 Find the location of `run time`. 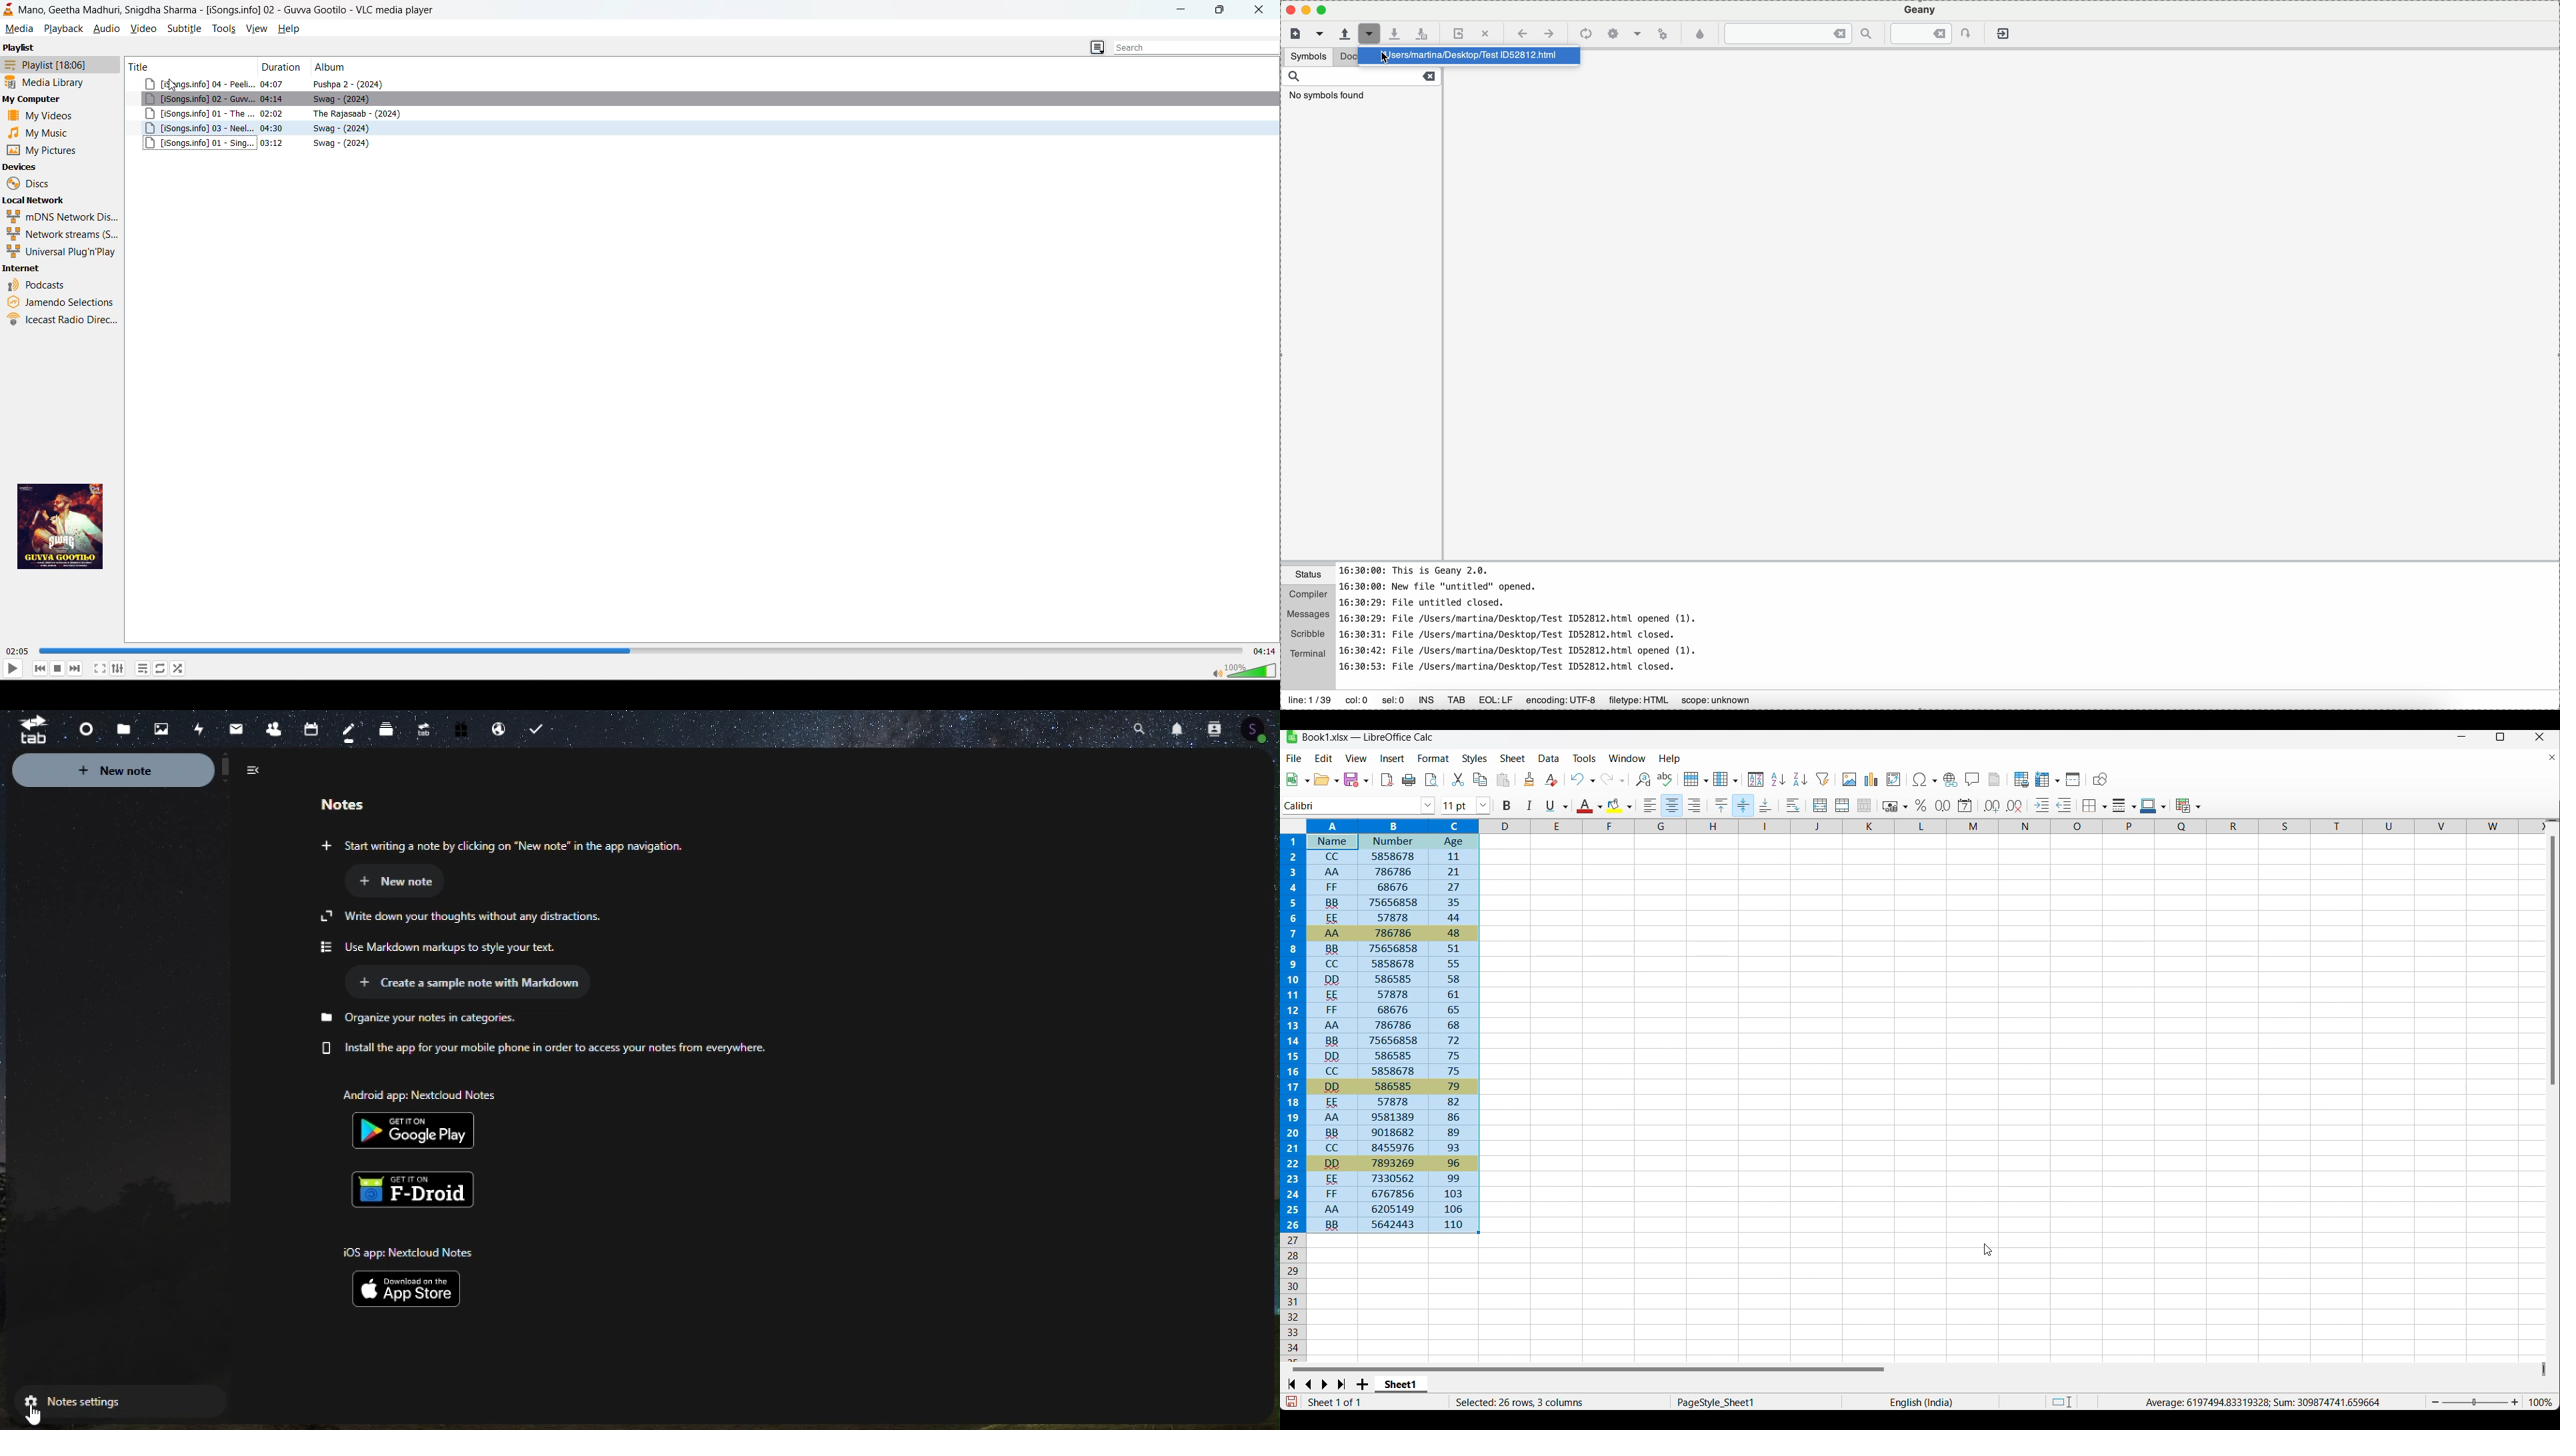

run time is located at coordinates (17, 653).